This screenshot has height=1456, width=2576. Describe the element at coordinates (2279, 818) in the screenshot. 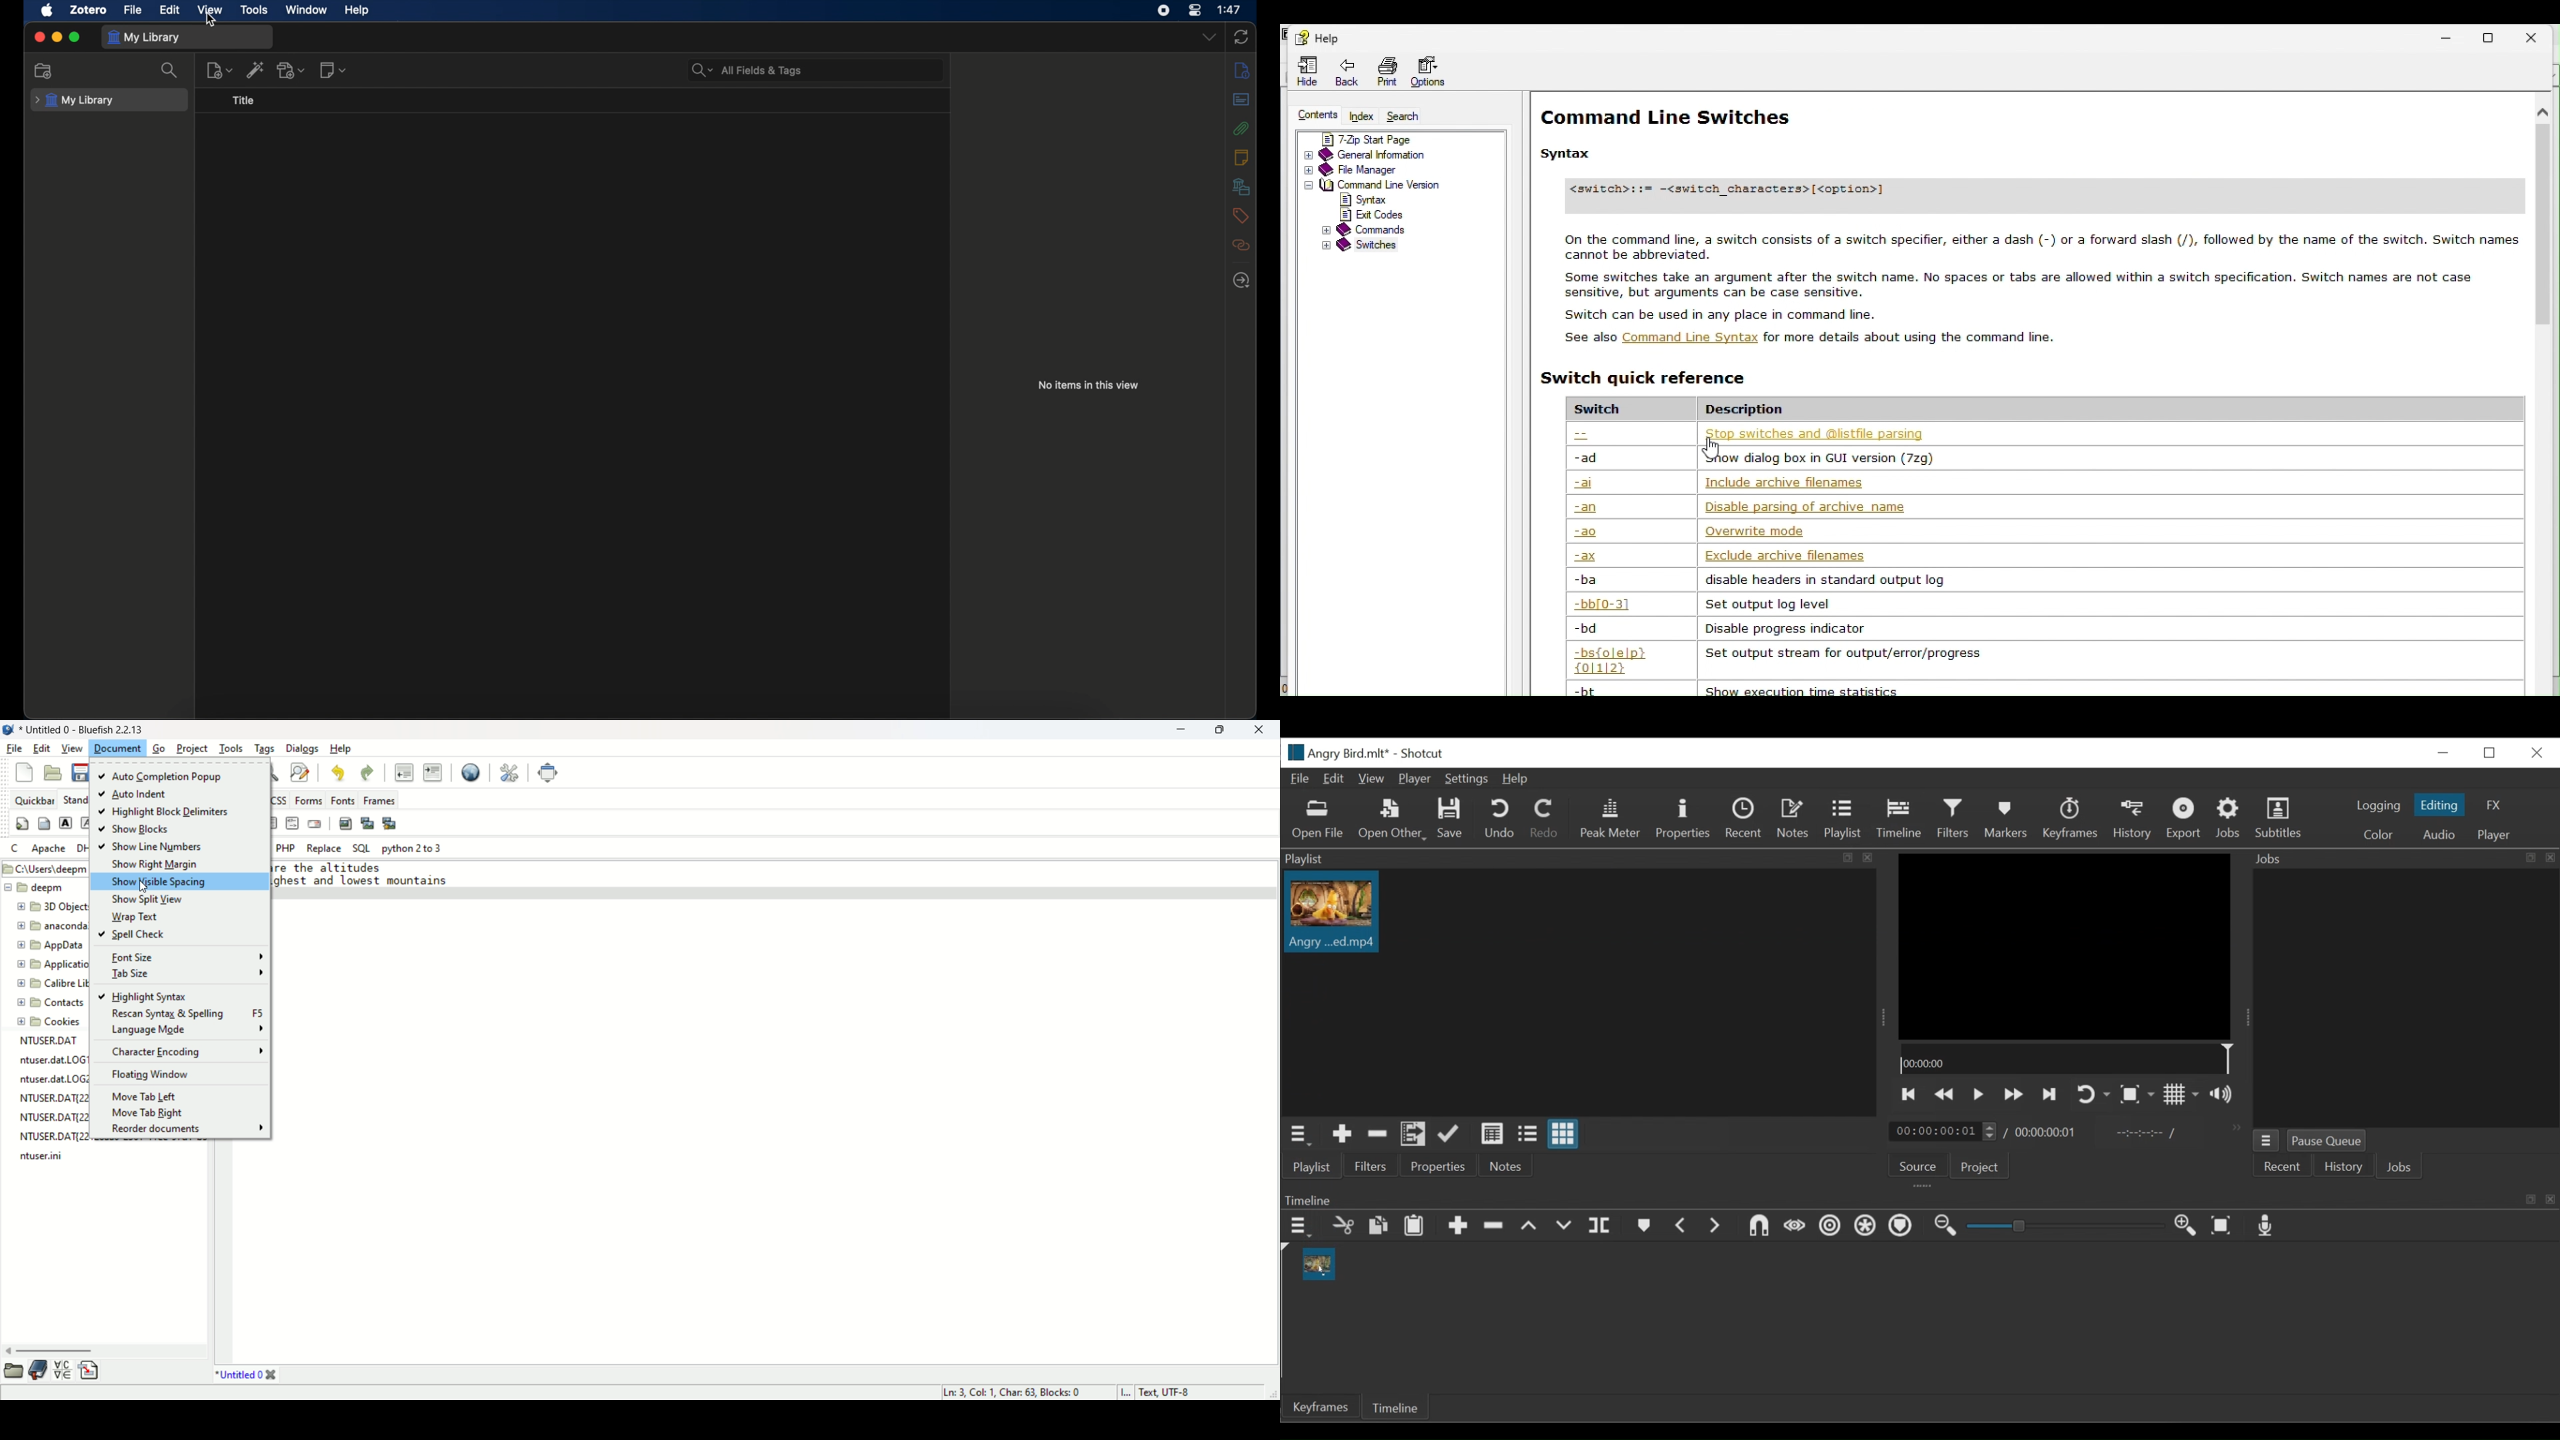

I see `Subtitles` at that location.